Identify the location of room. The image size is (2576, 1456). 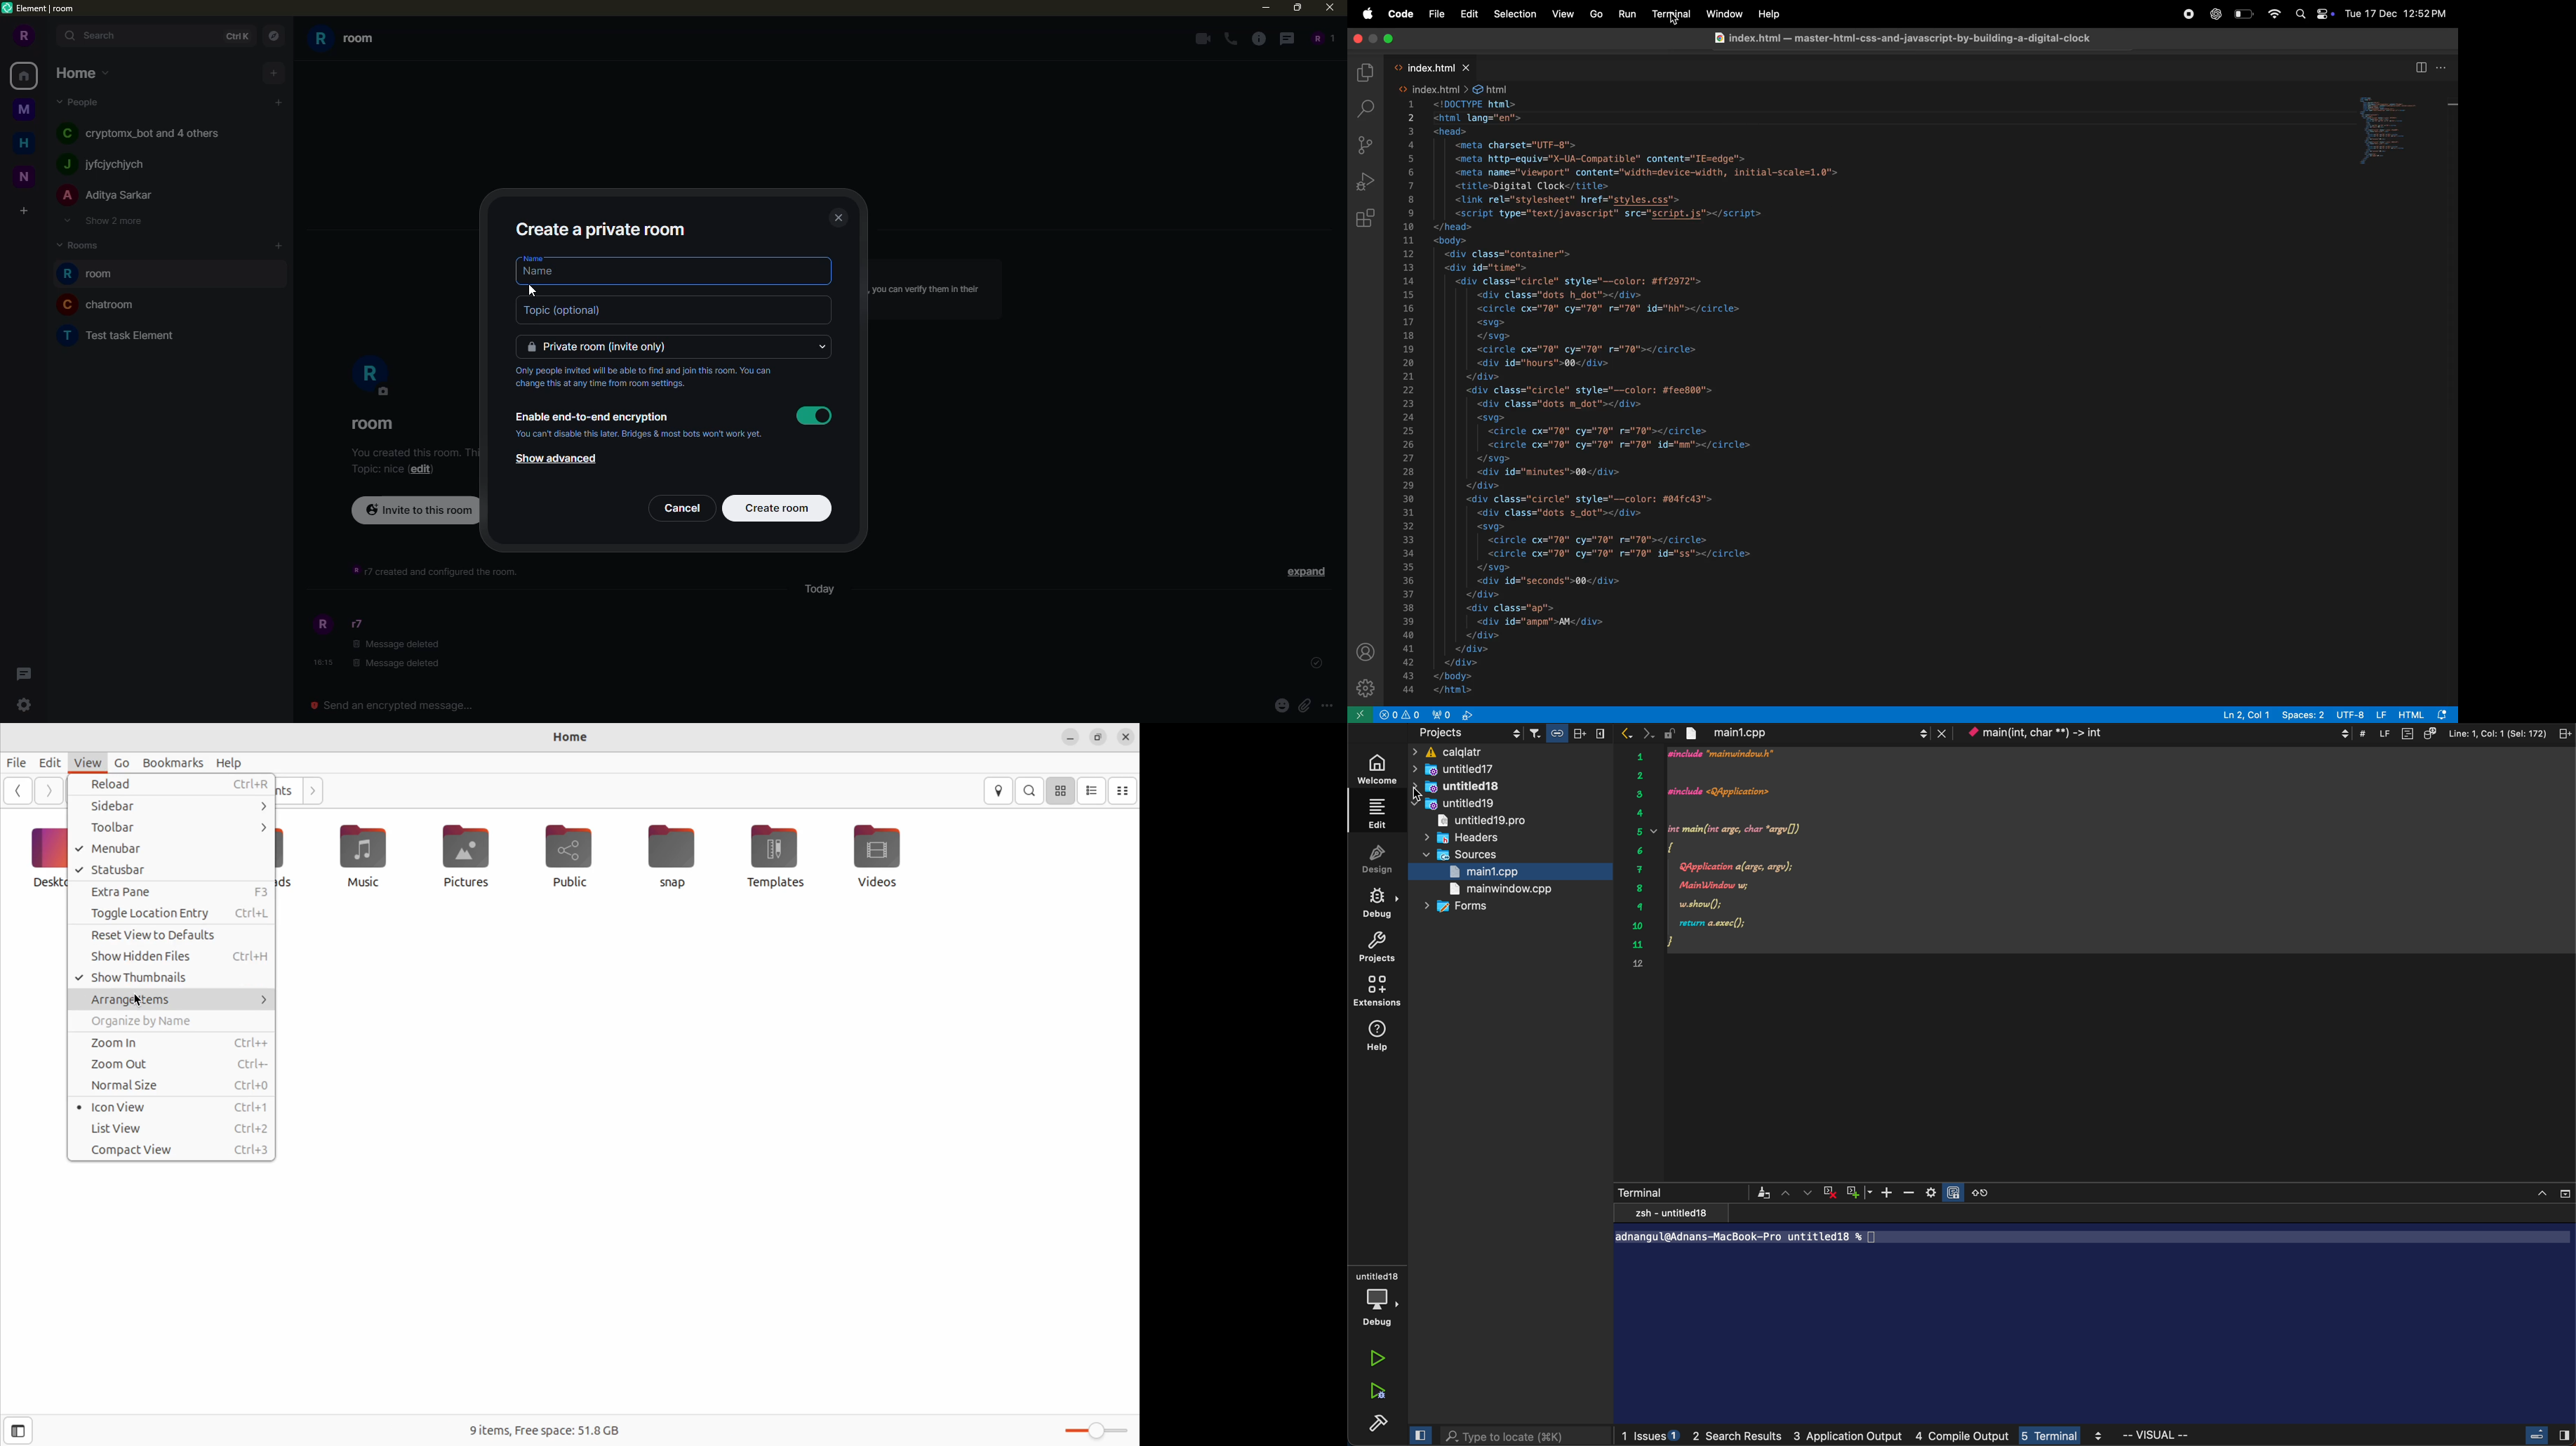
(124, 335).